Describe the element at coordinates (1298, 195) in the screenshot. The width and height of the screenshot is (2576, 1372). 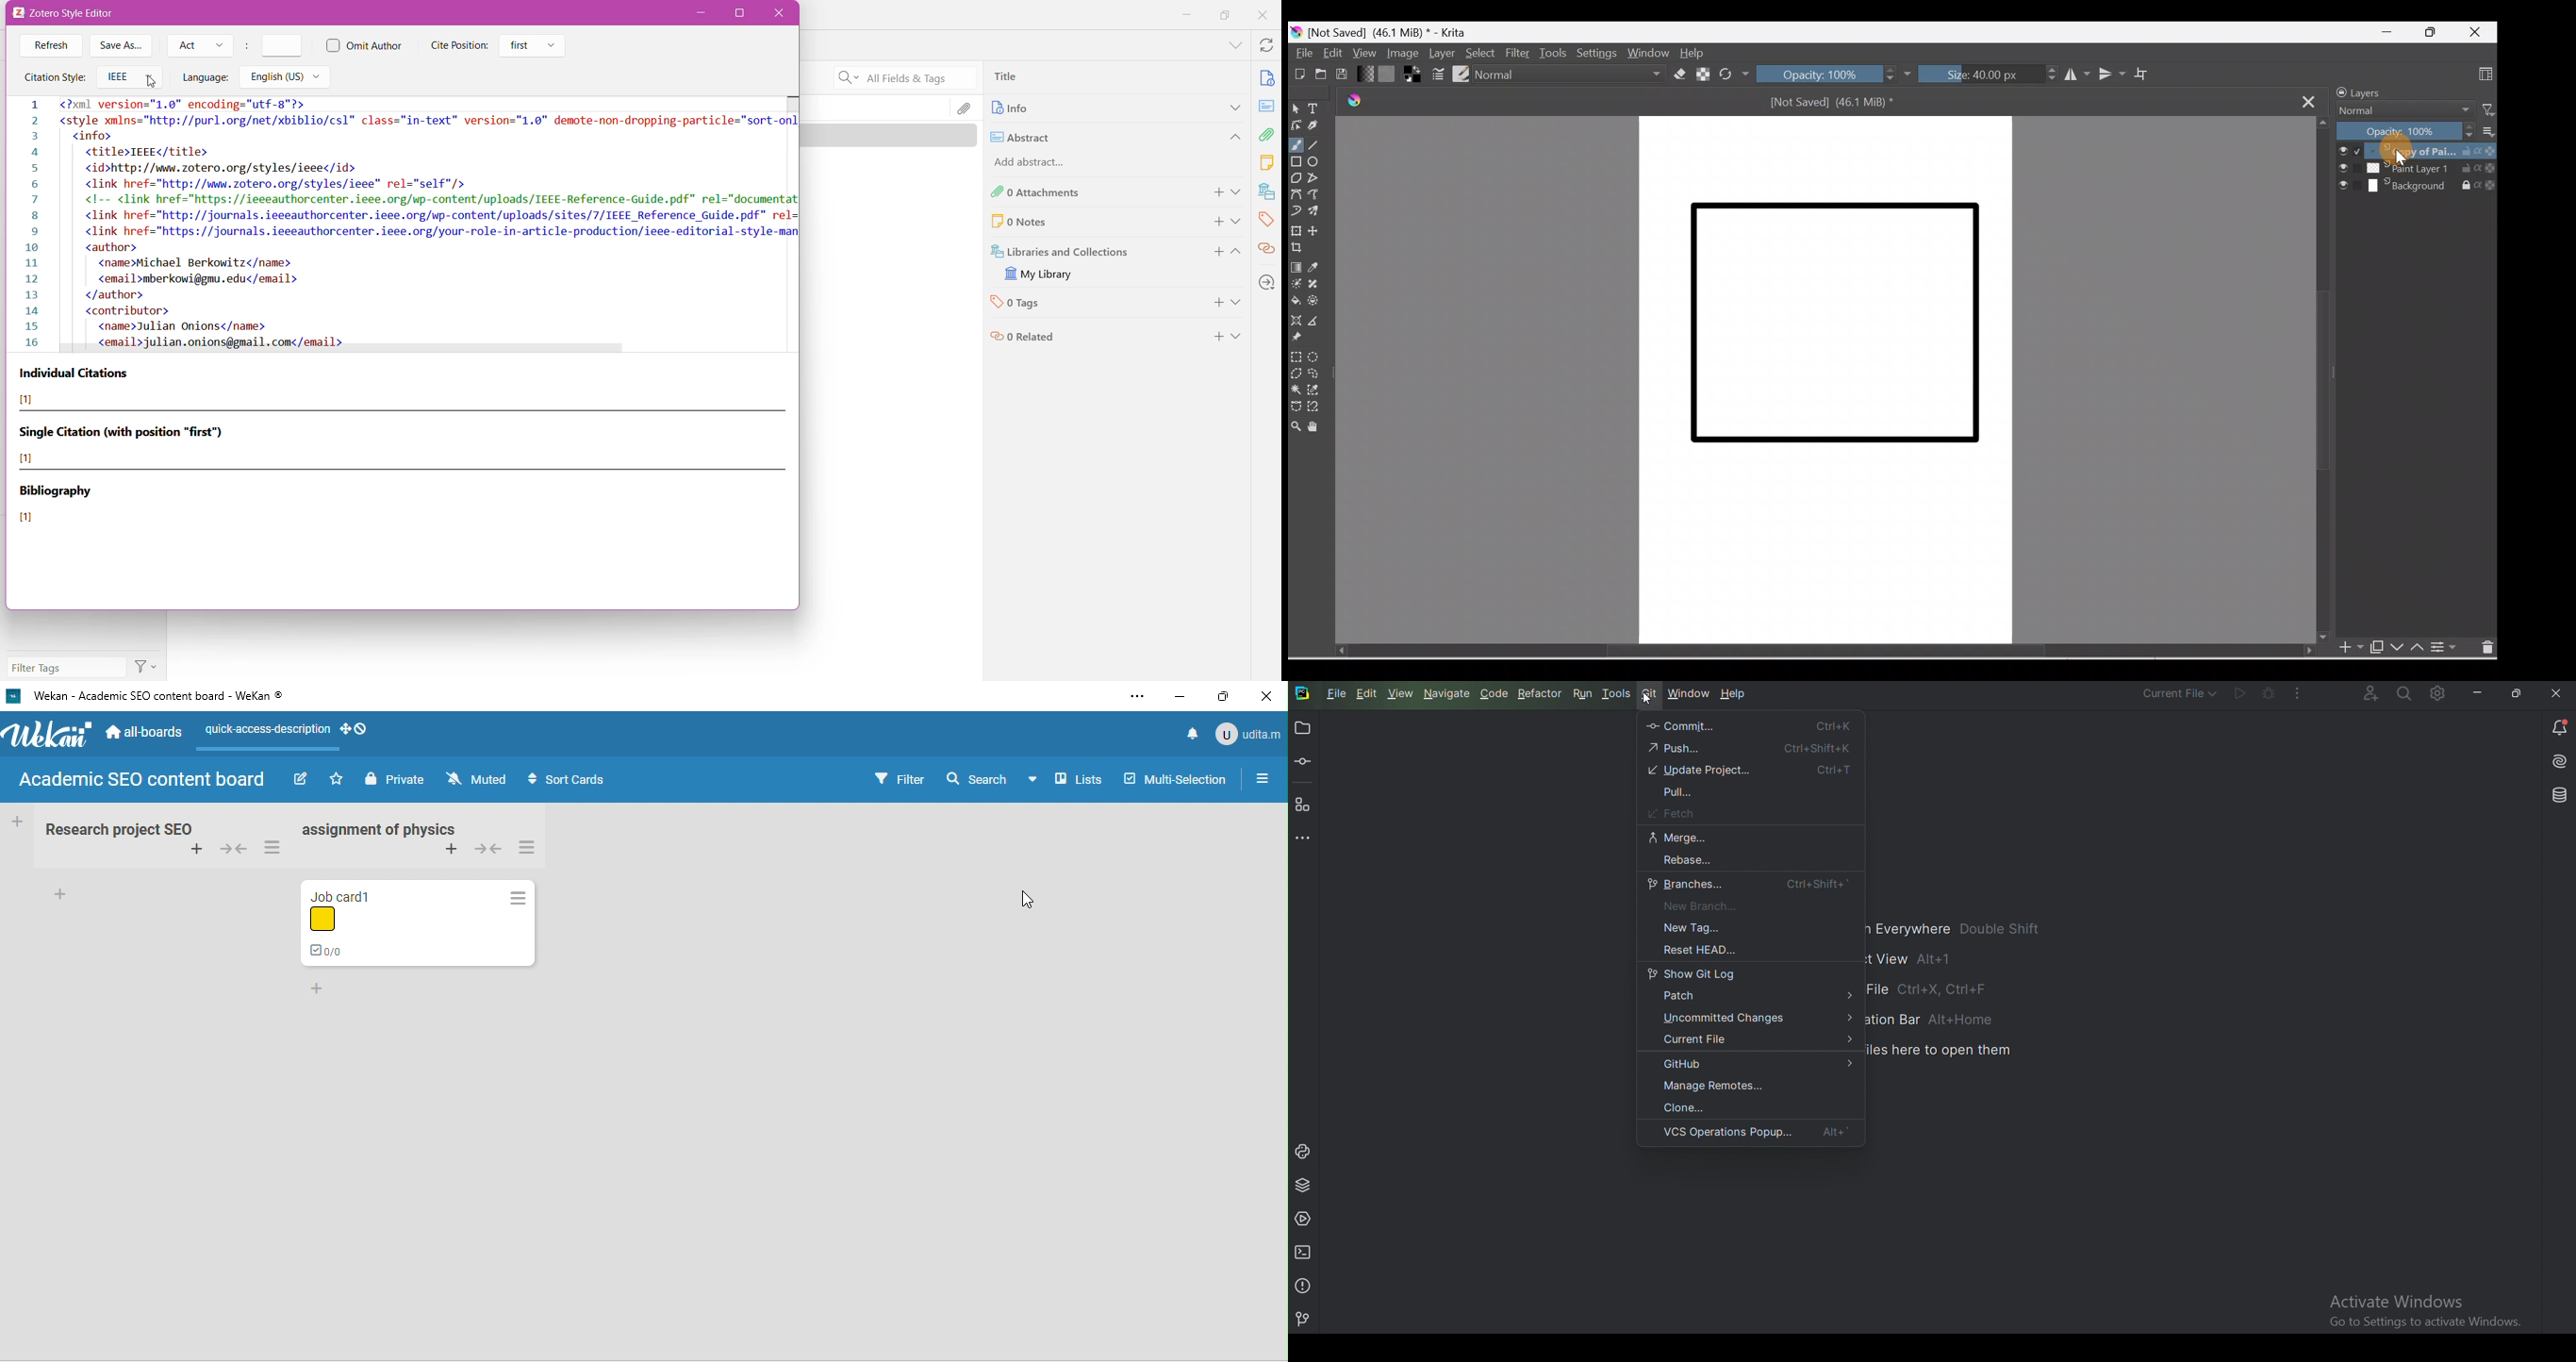
I see `Bezier curve tool` at that location.